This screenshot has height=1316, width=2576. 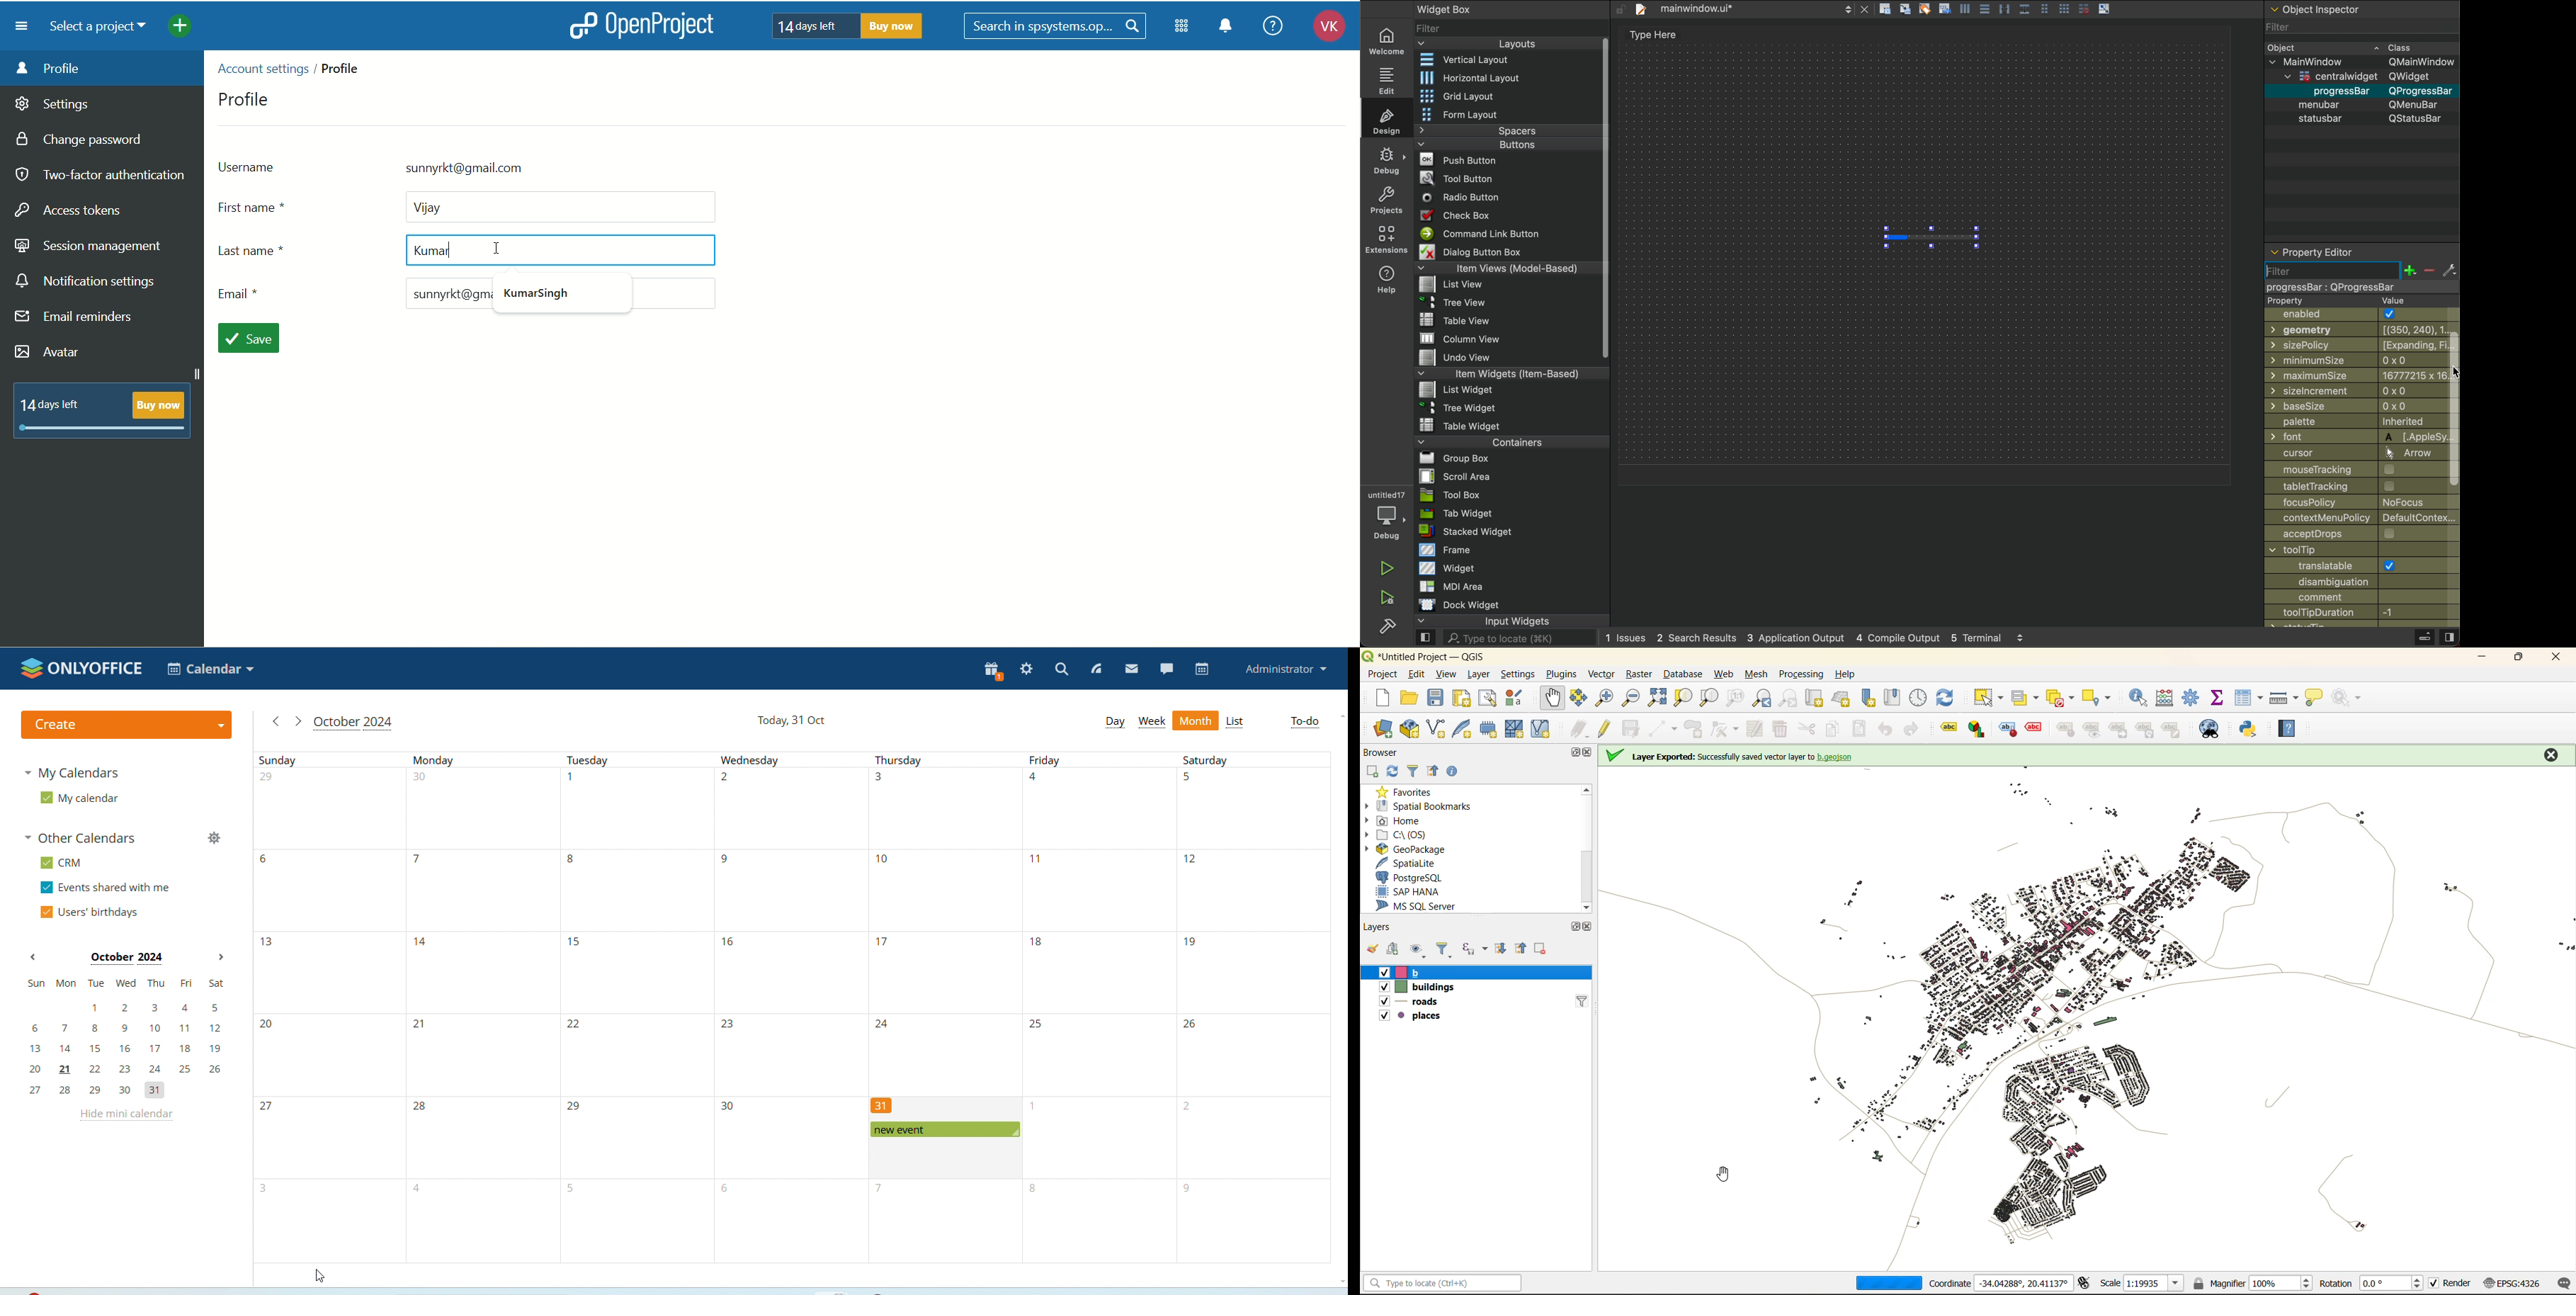 What do you see at coordinates (1470, 8) in the screenshot?
I see `widget box` at bounding box center [1470, 8].